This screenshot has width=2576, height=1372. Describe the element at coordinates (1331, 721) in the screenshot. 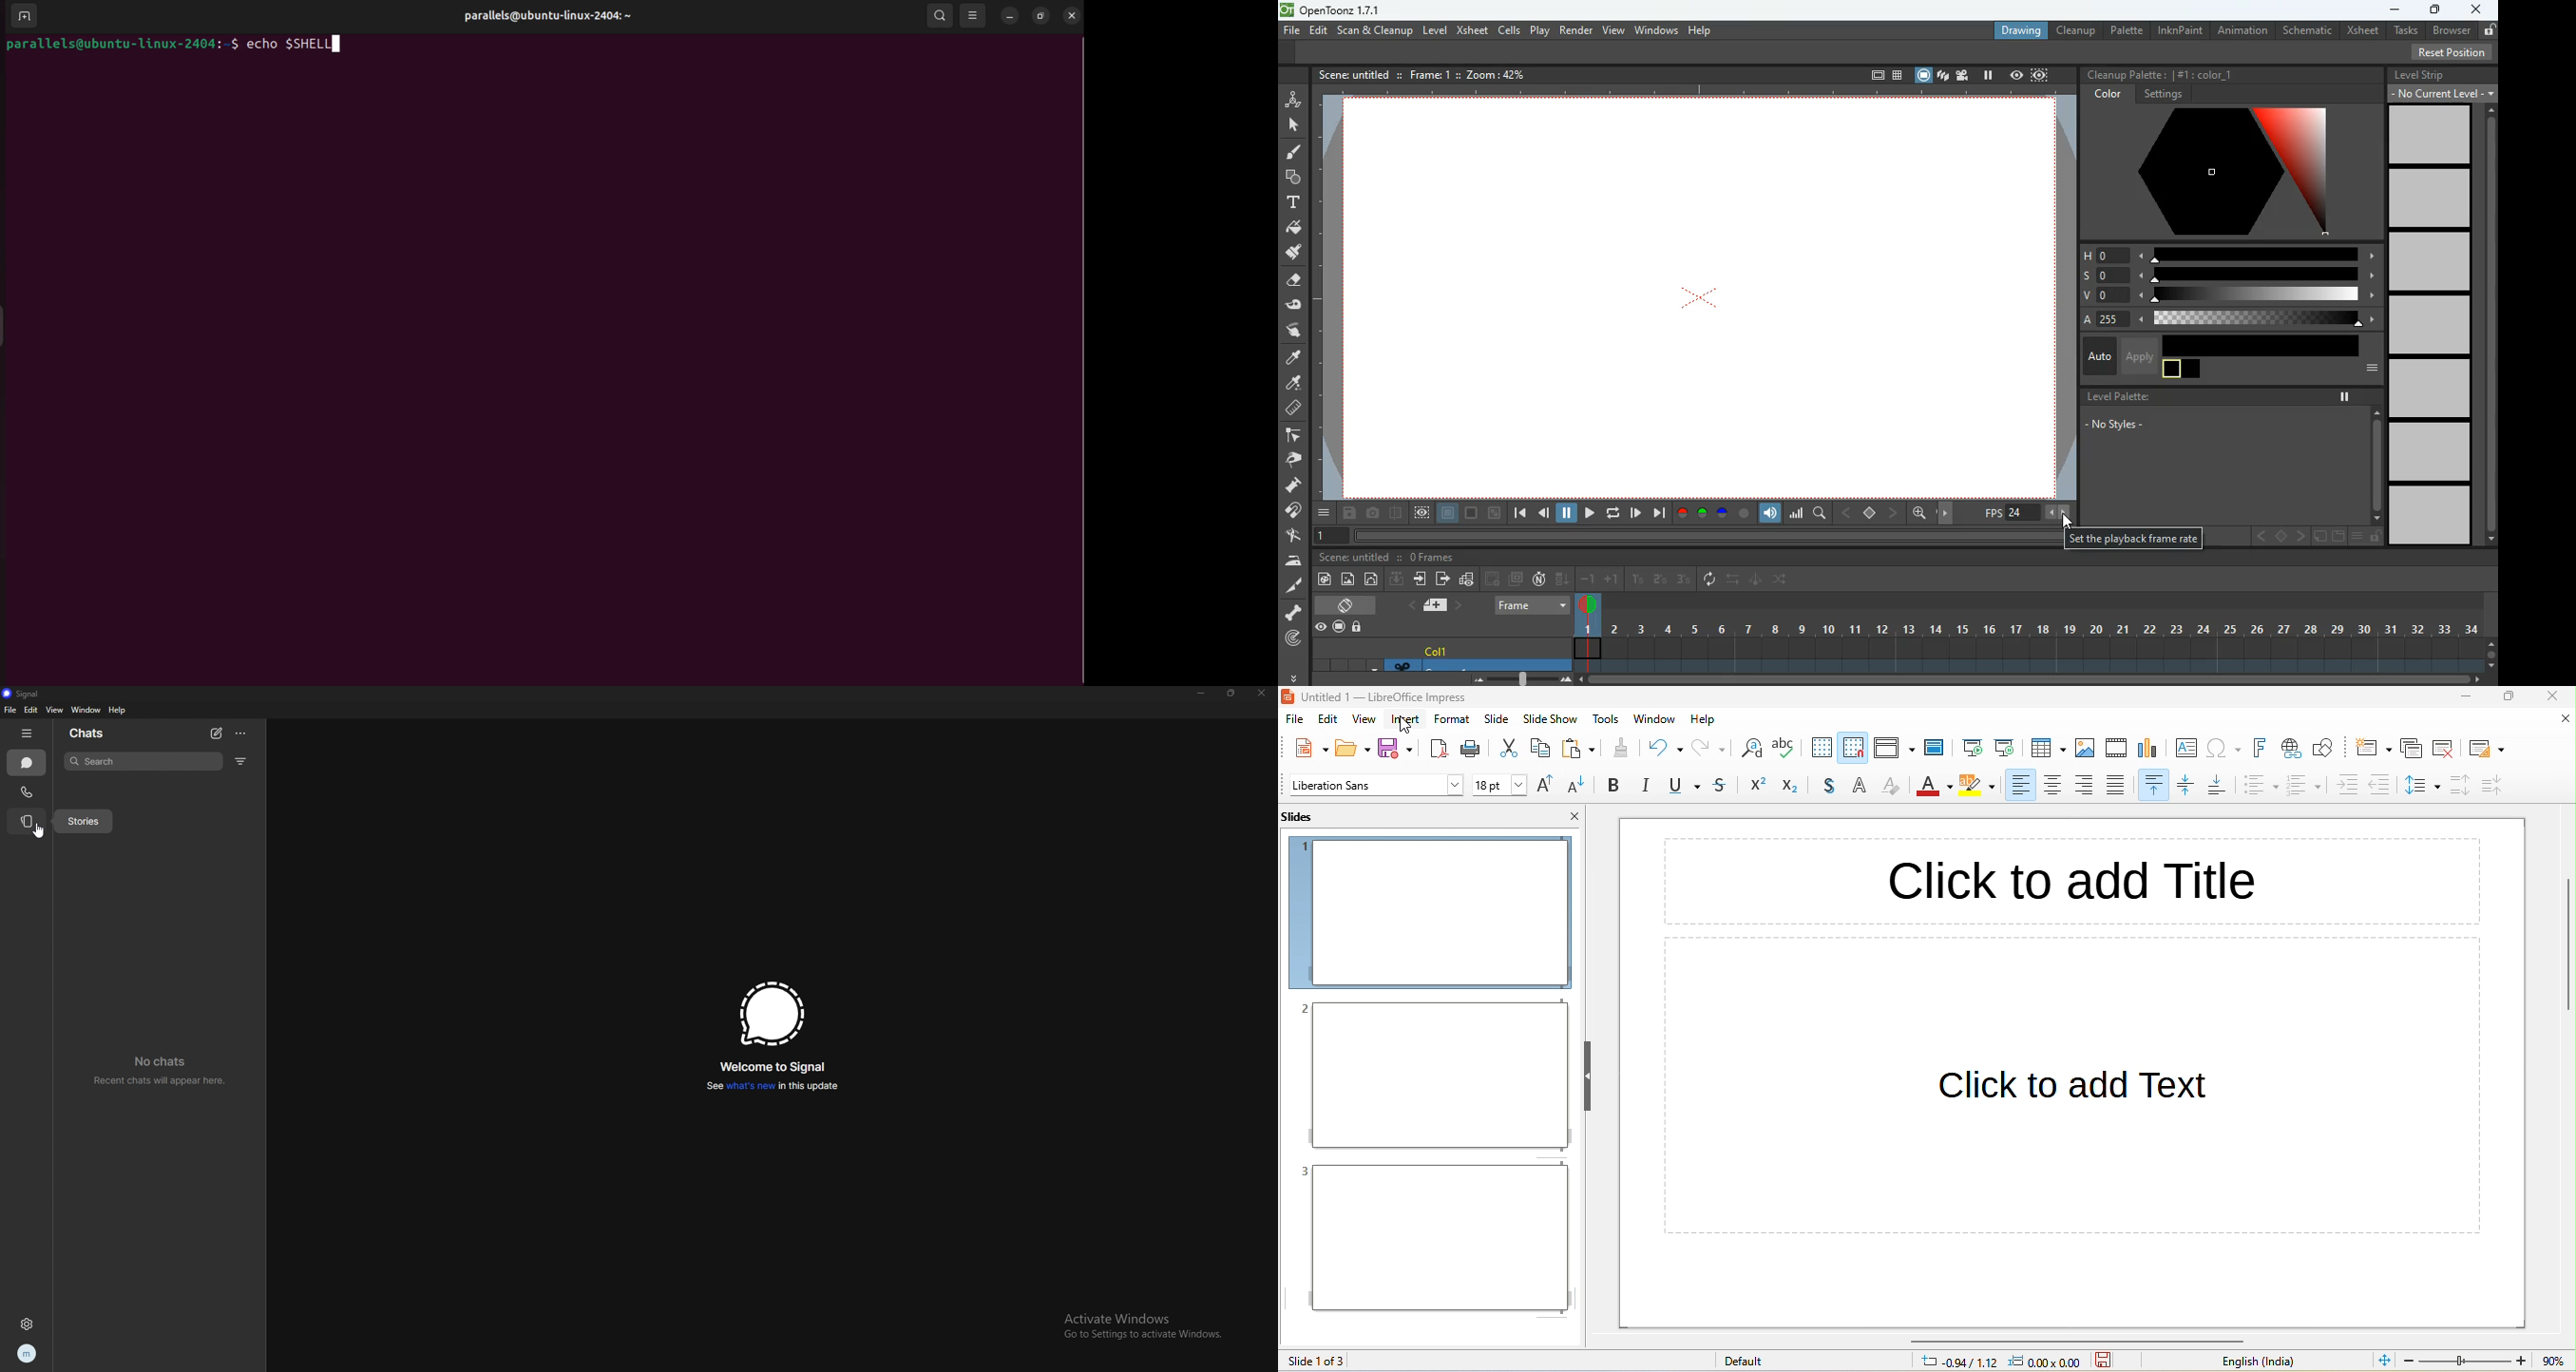

I see `edit` at that location.